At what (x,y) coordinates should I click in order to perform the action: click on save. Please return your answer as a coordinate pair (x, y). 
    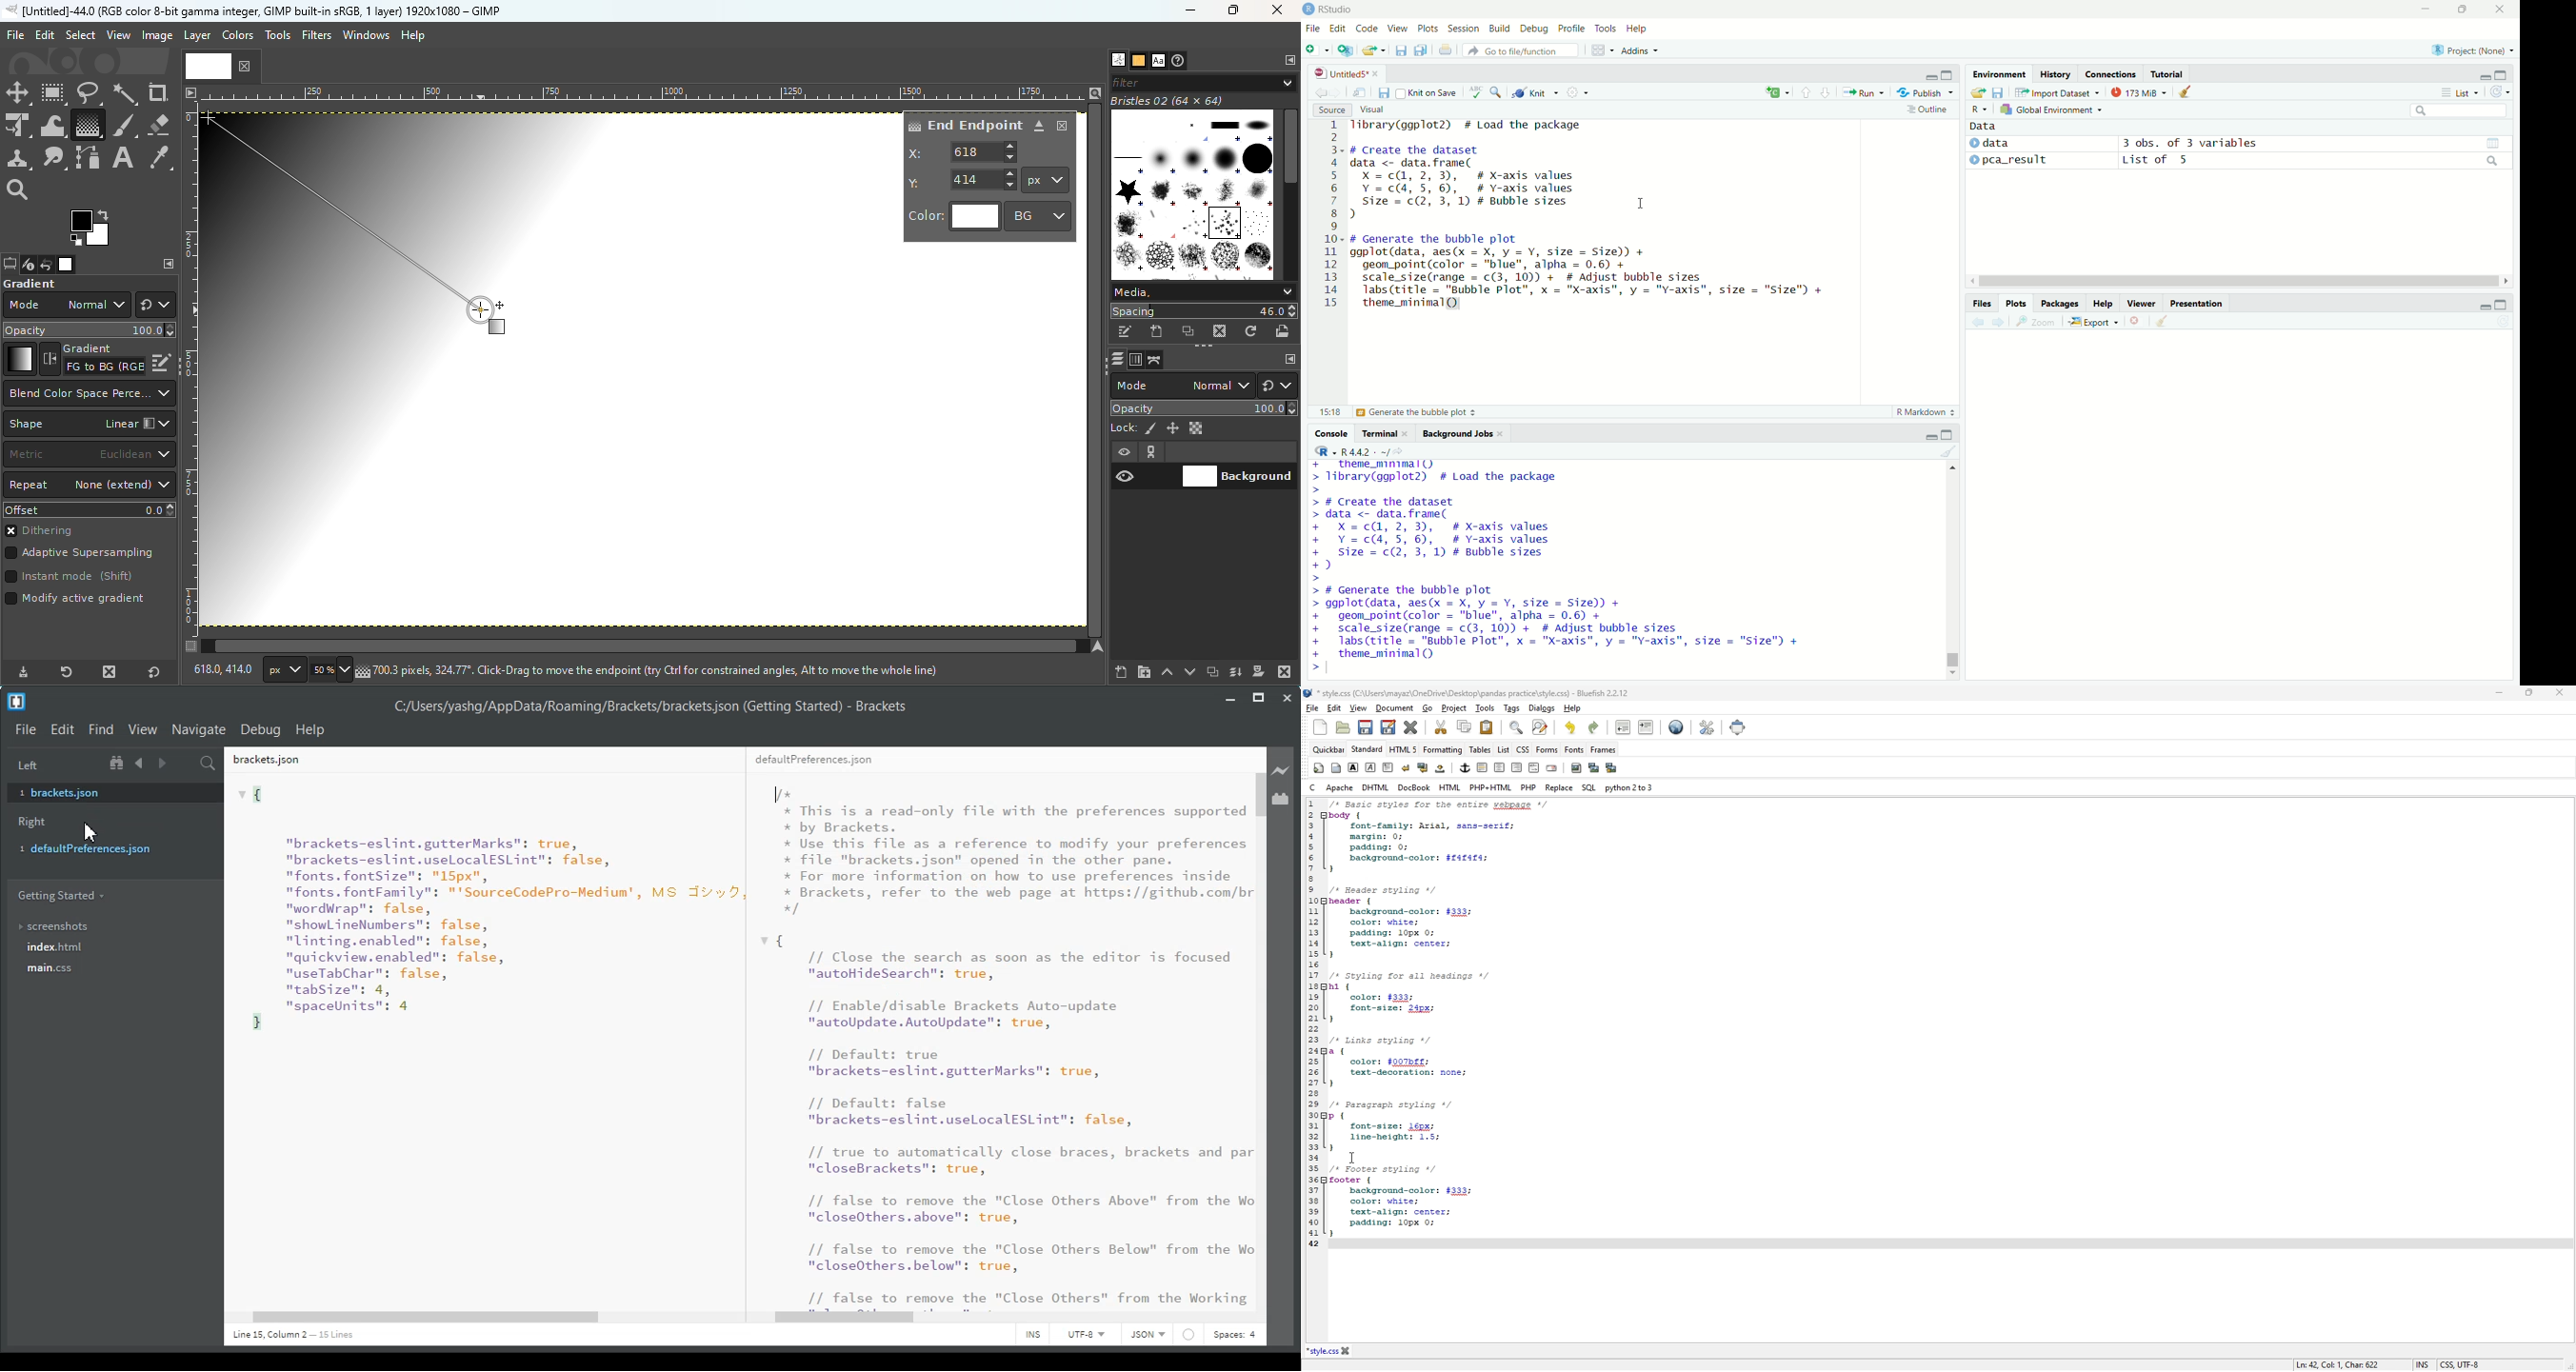
    Looking at the image, I should click on (1385, 93).